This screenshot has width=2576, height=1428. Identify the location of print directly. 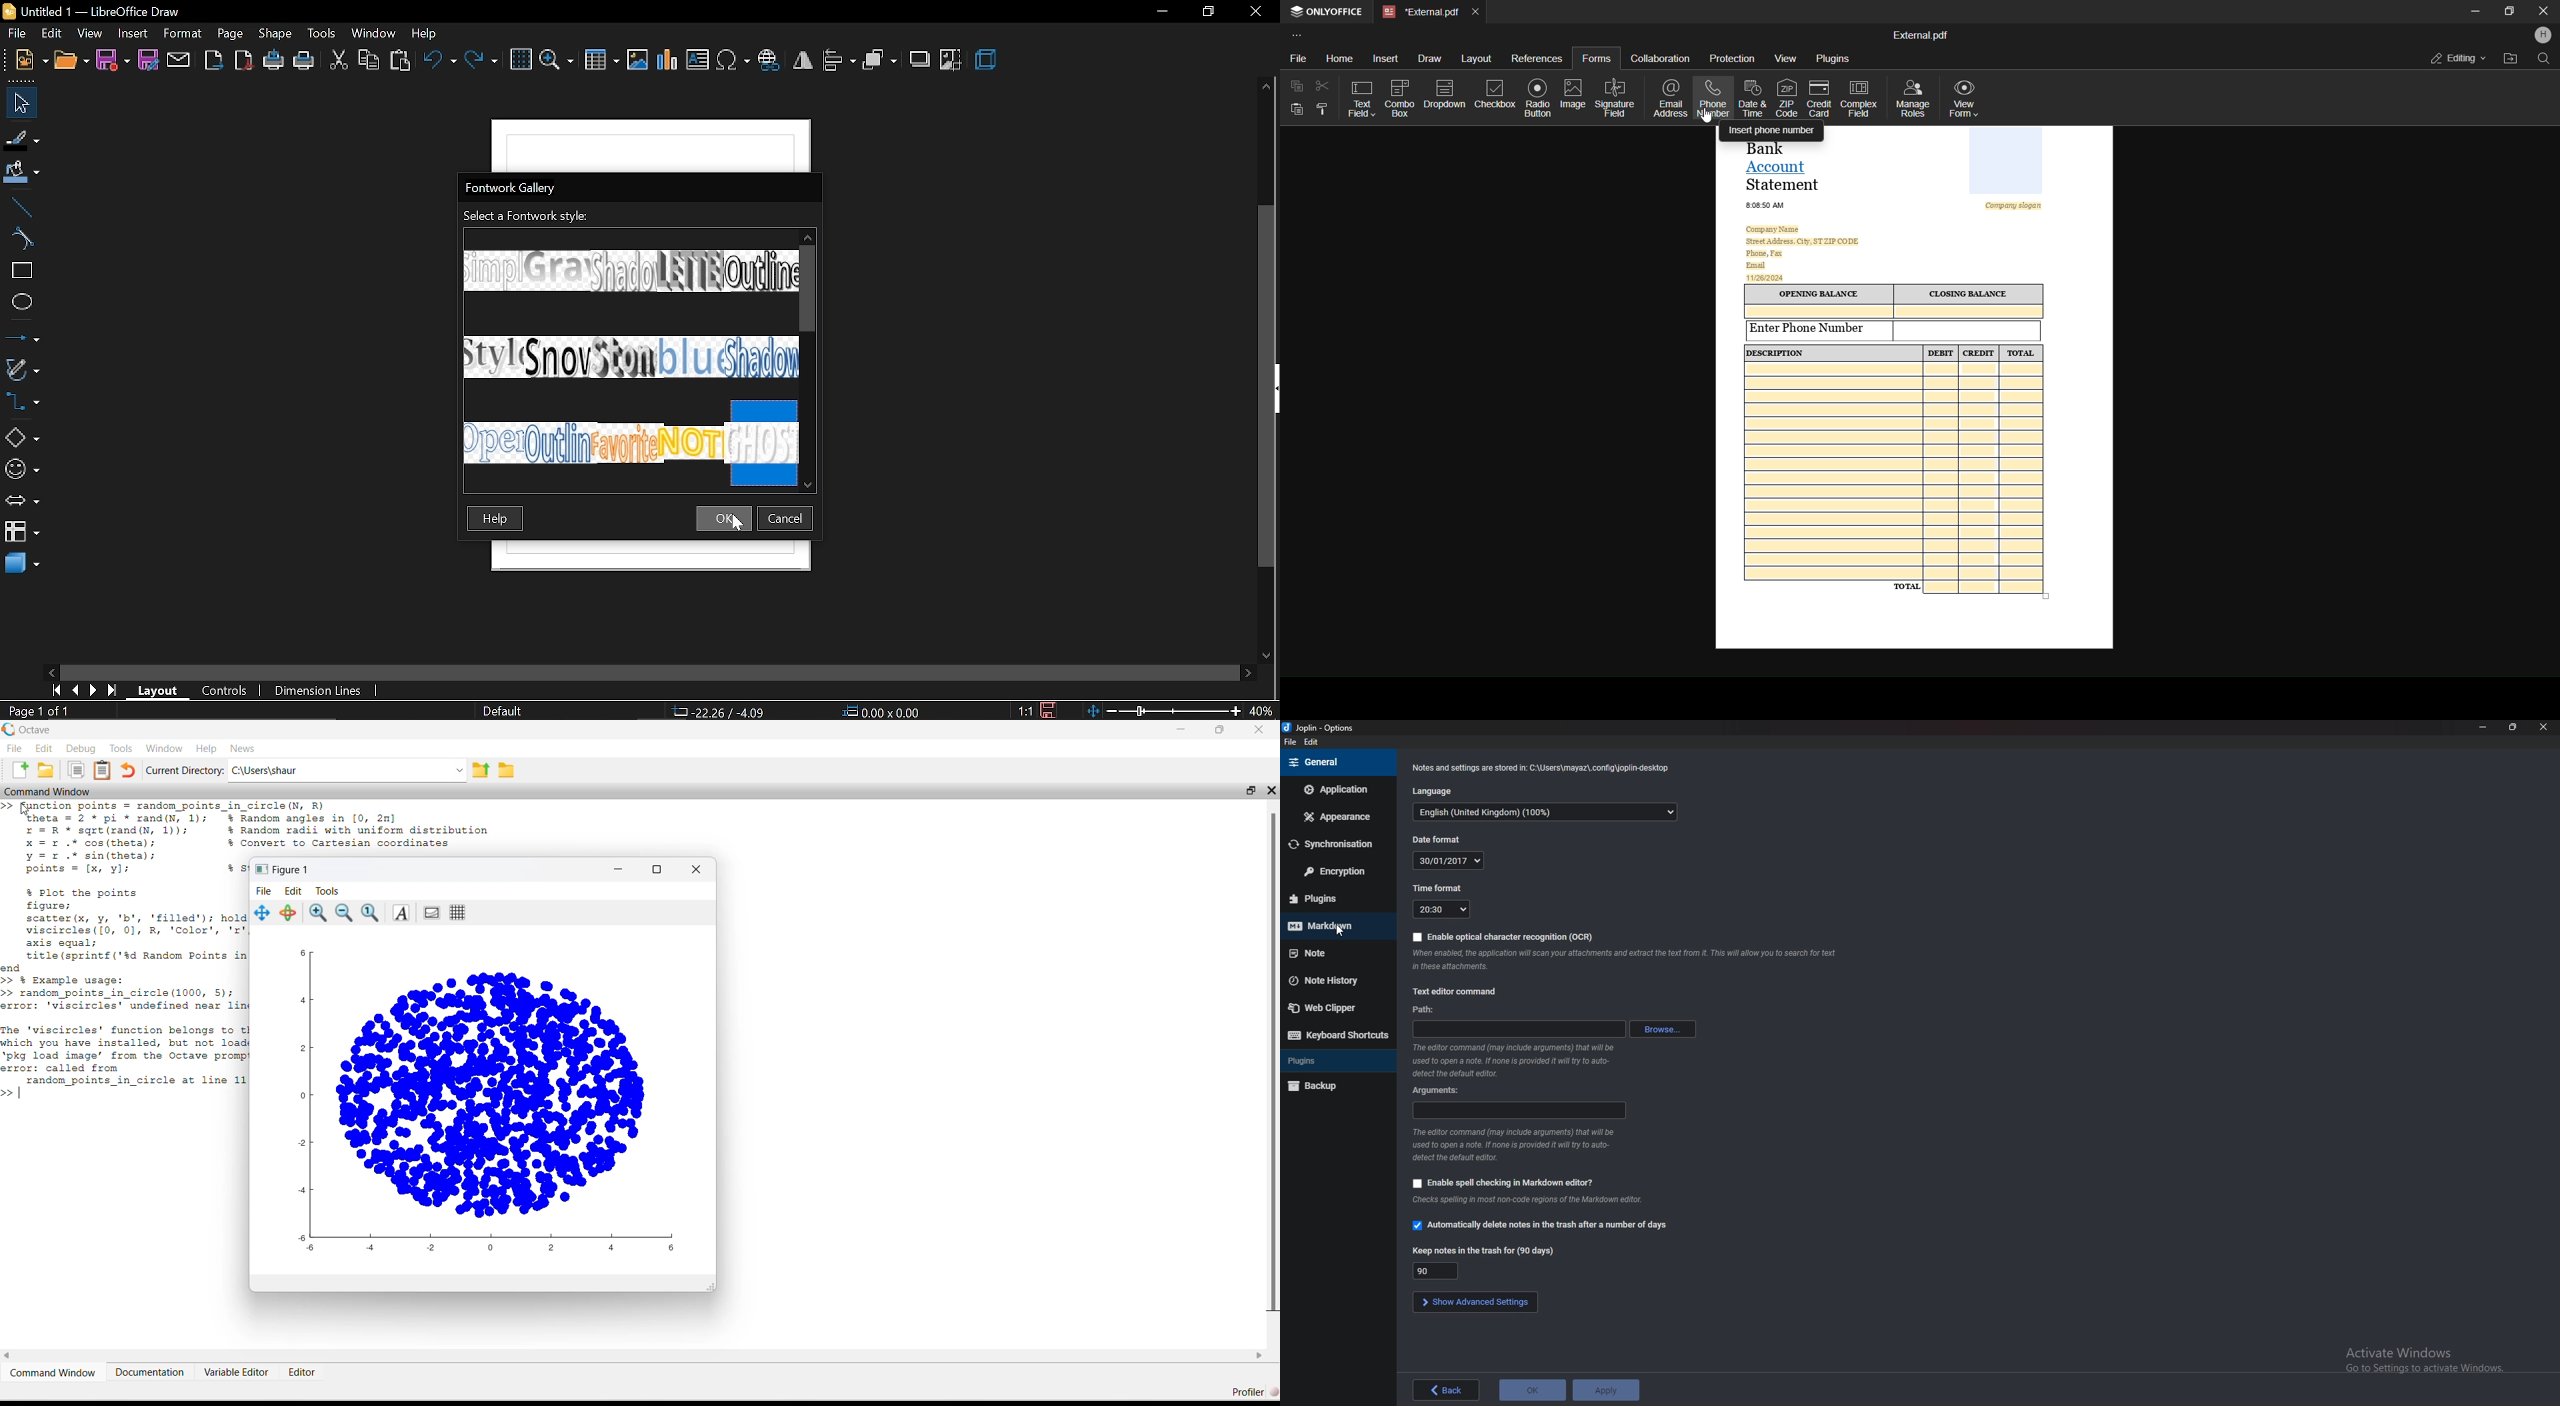
(272, 61).